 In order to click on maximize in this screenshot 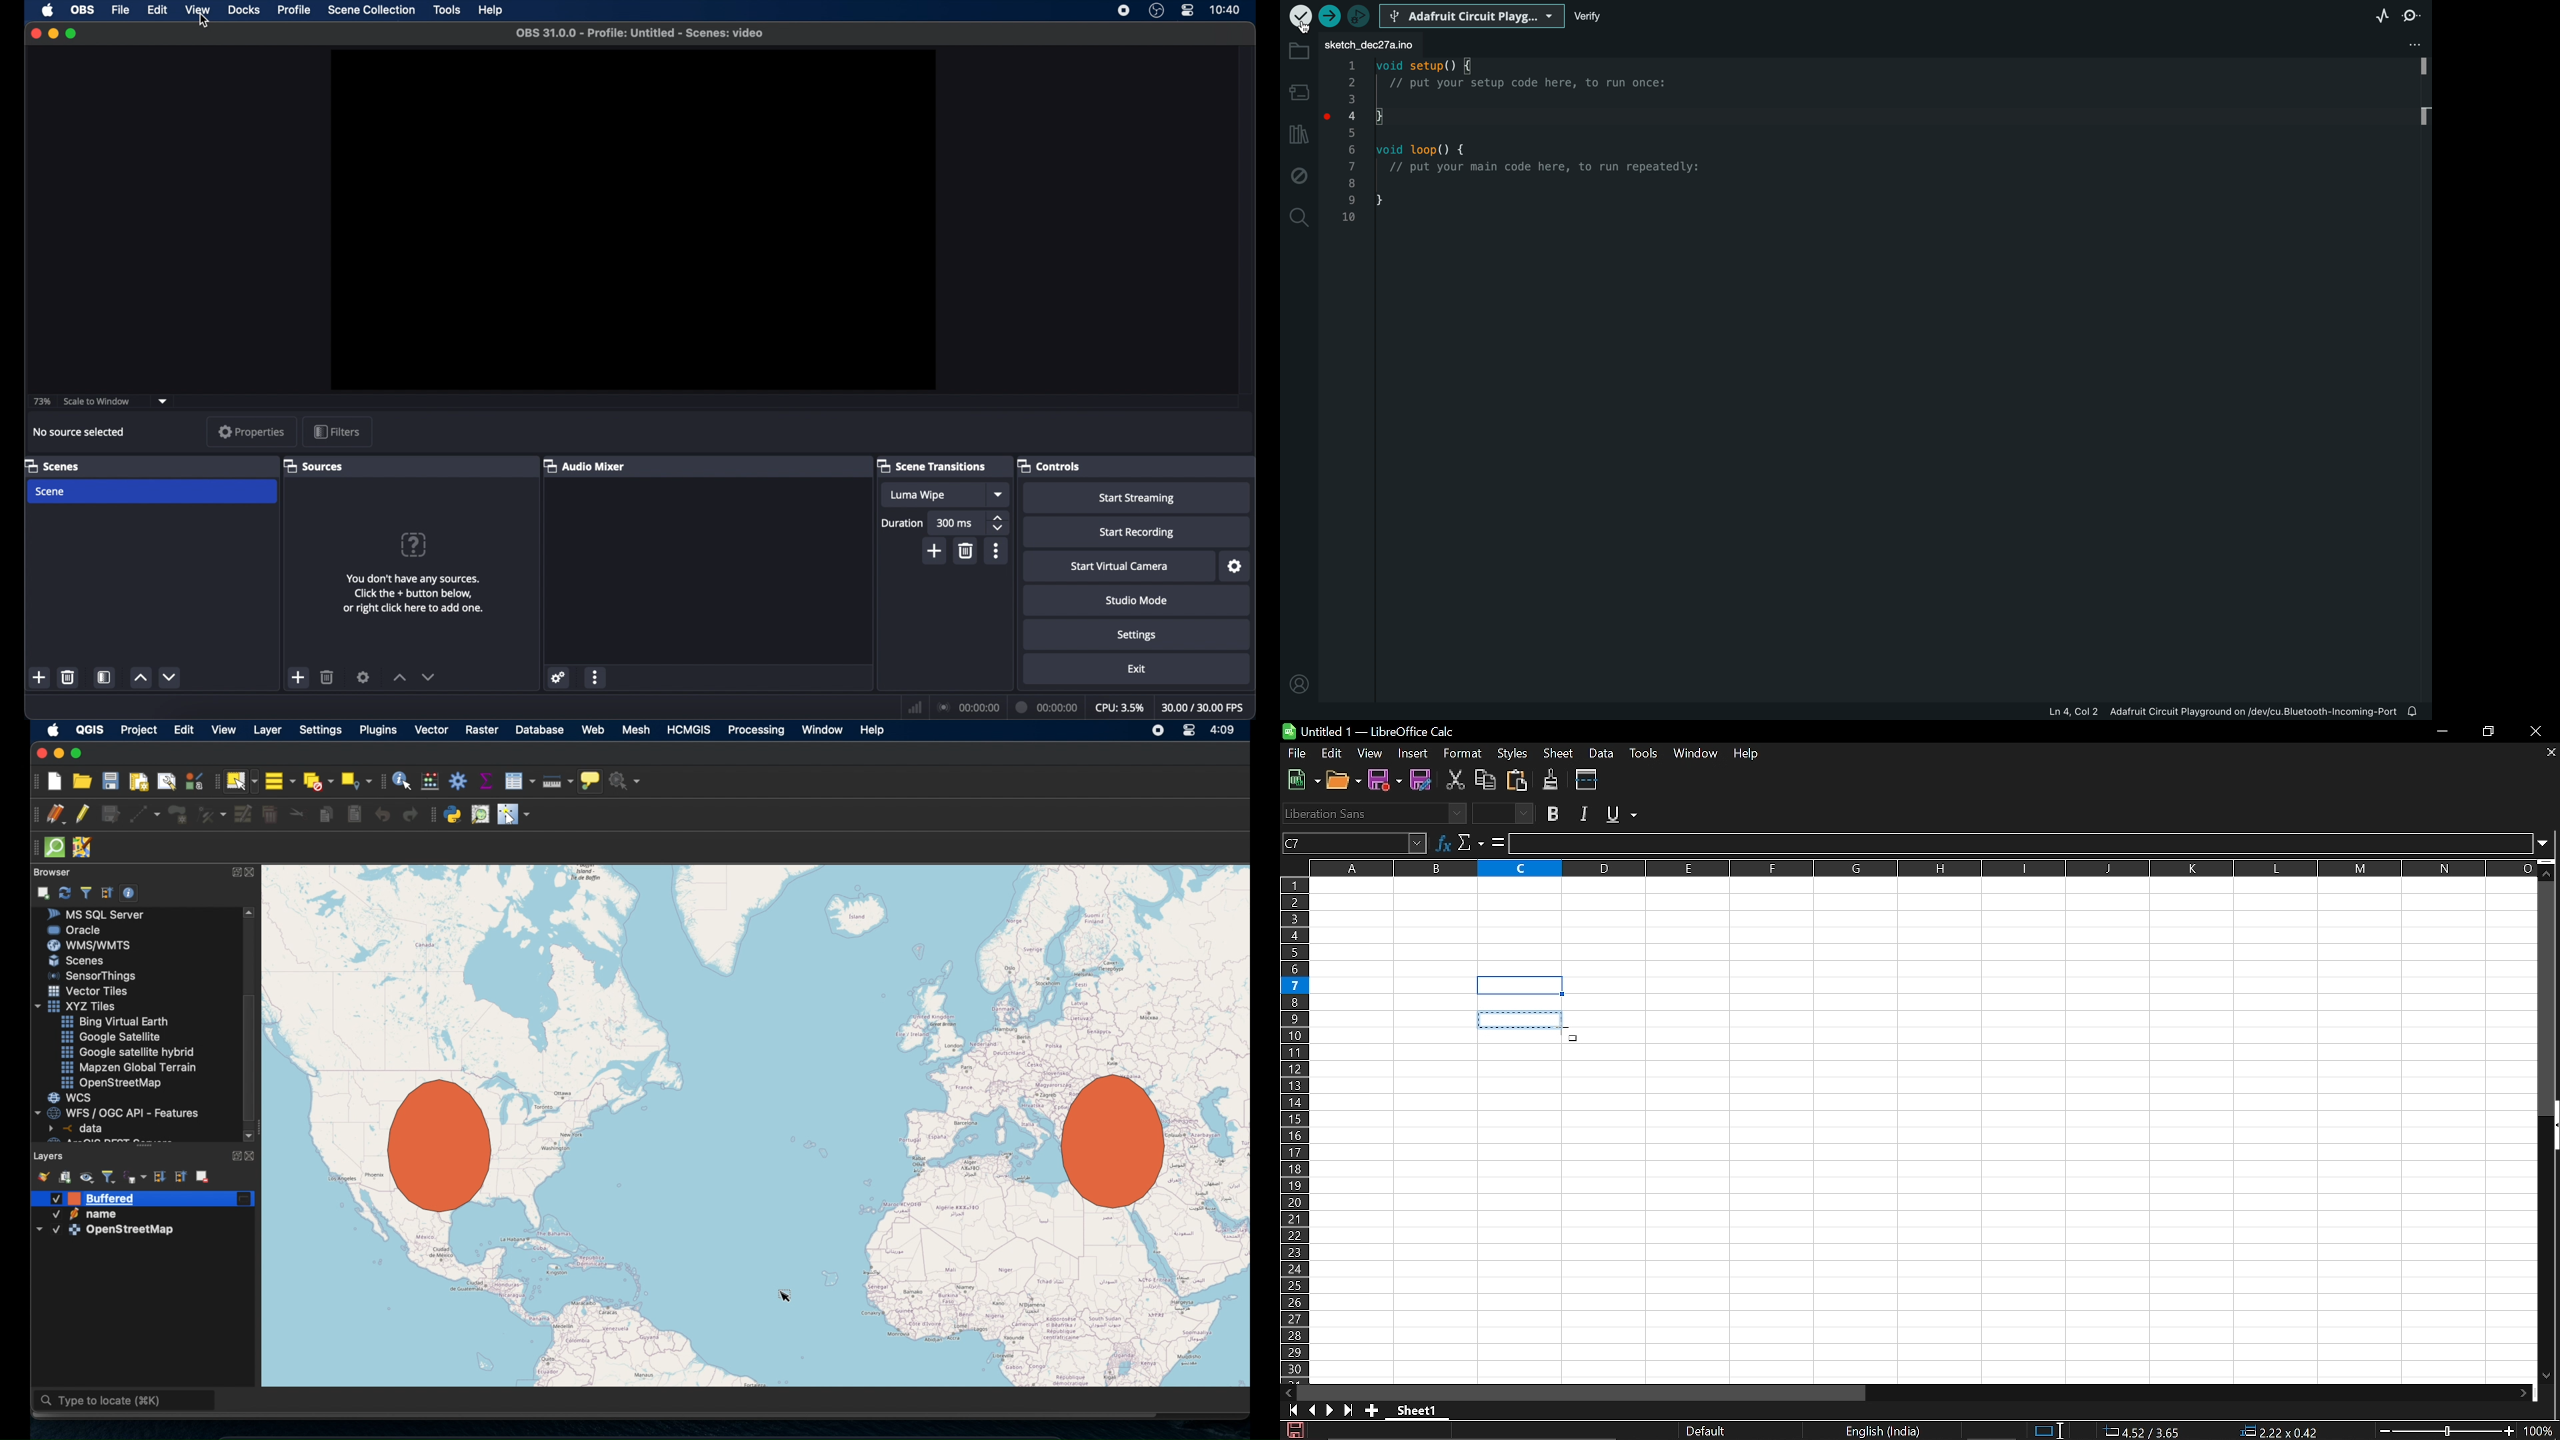, I will do `click(72, 33)`.